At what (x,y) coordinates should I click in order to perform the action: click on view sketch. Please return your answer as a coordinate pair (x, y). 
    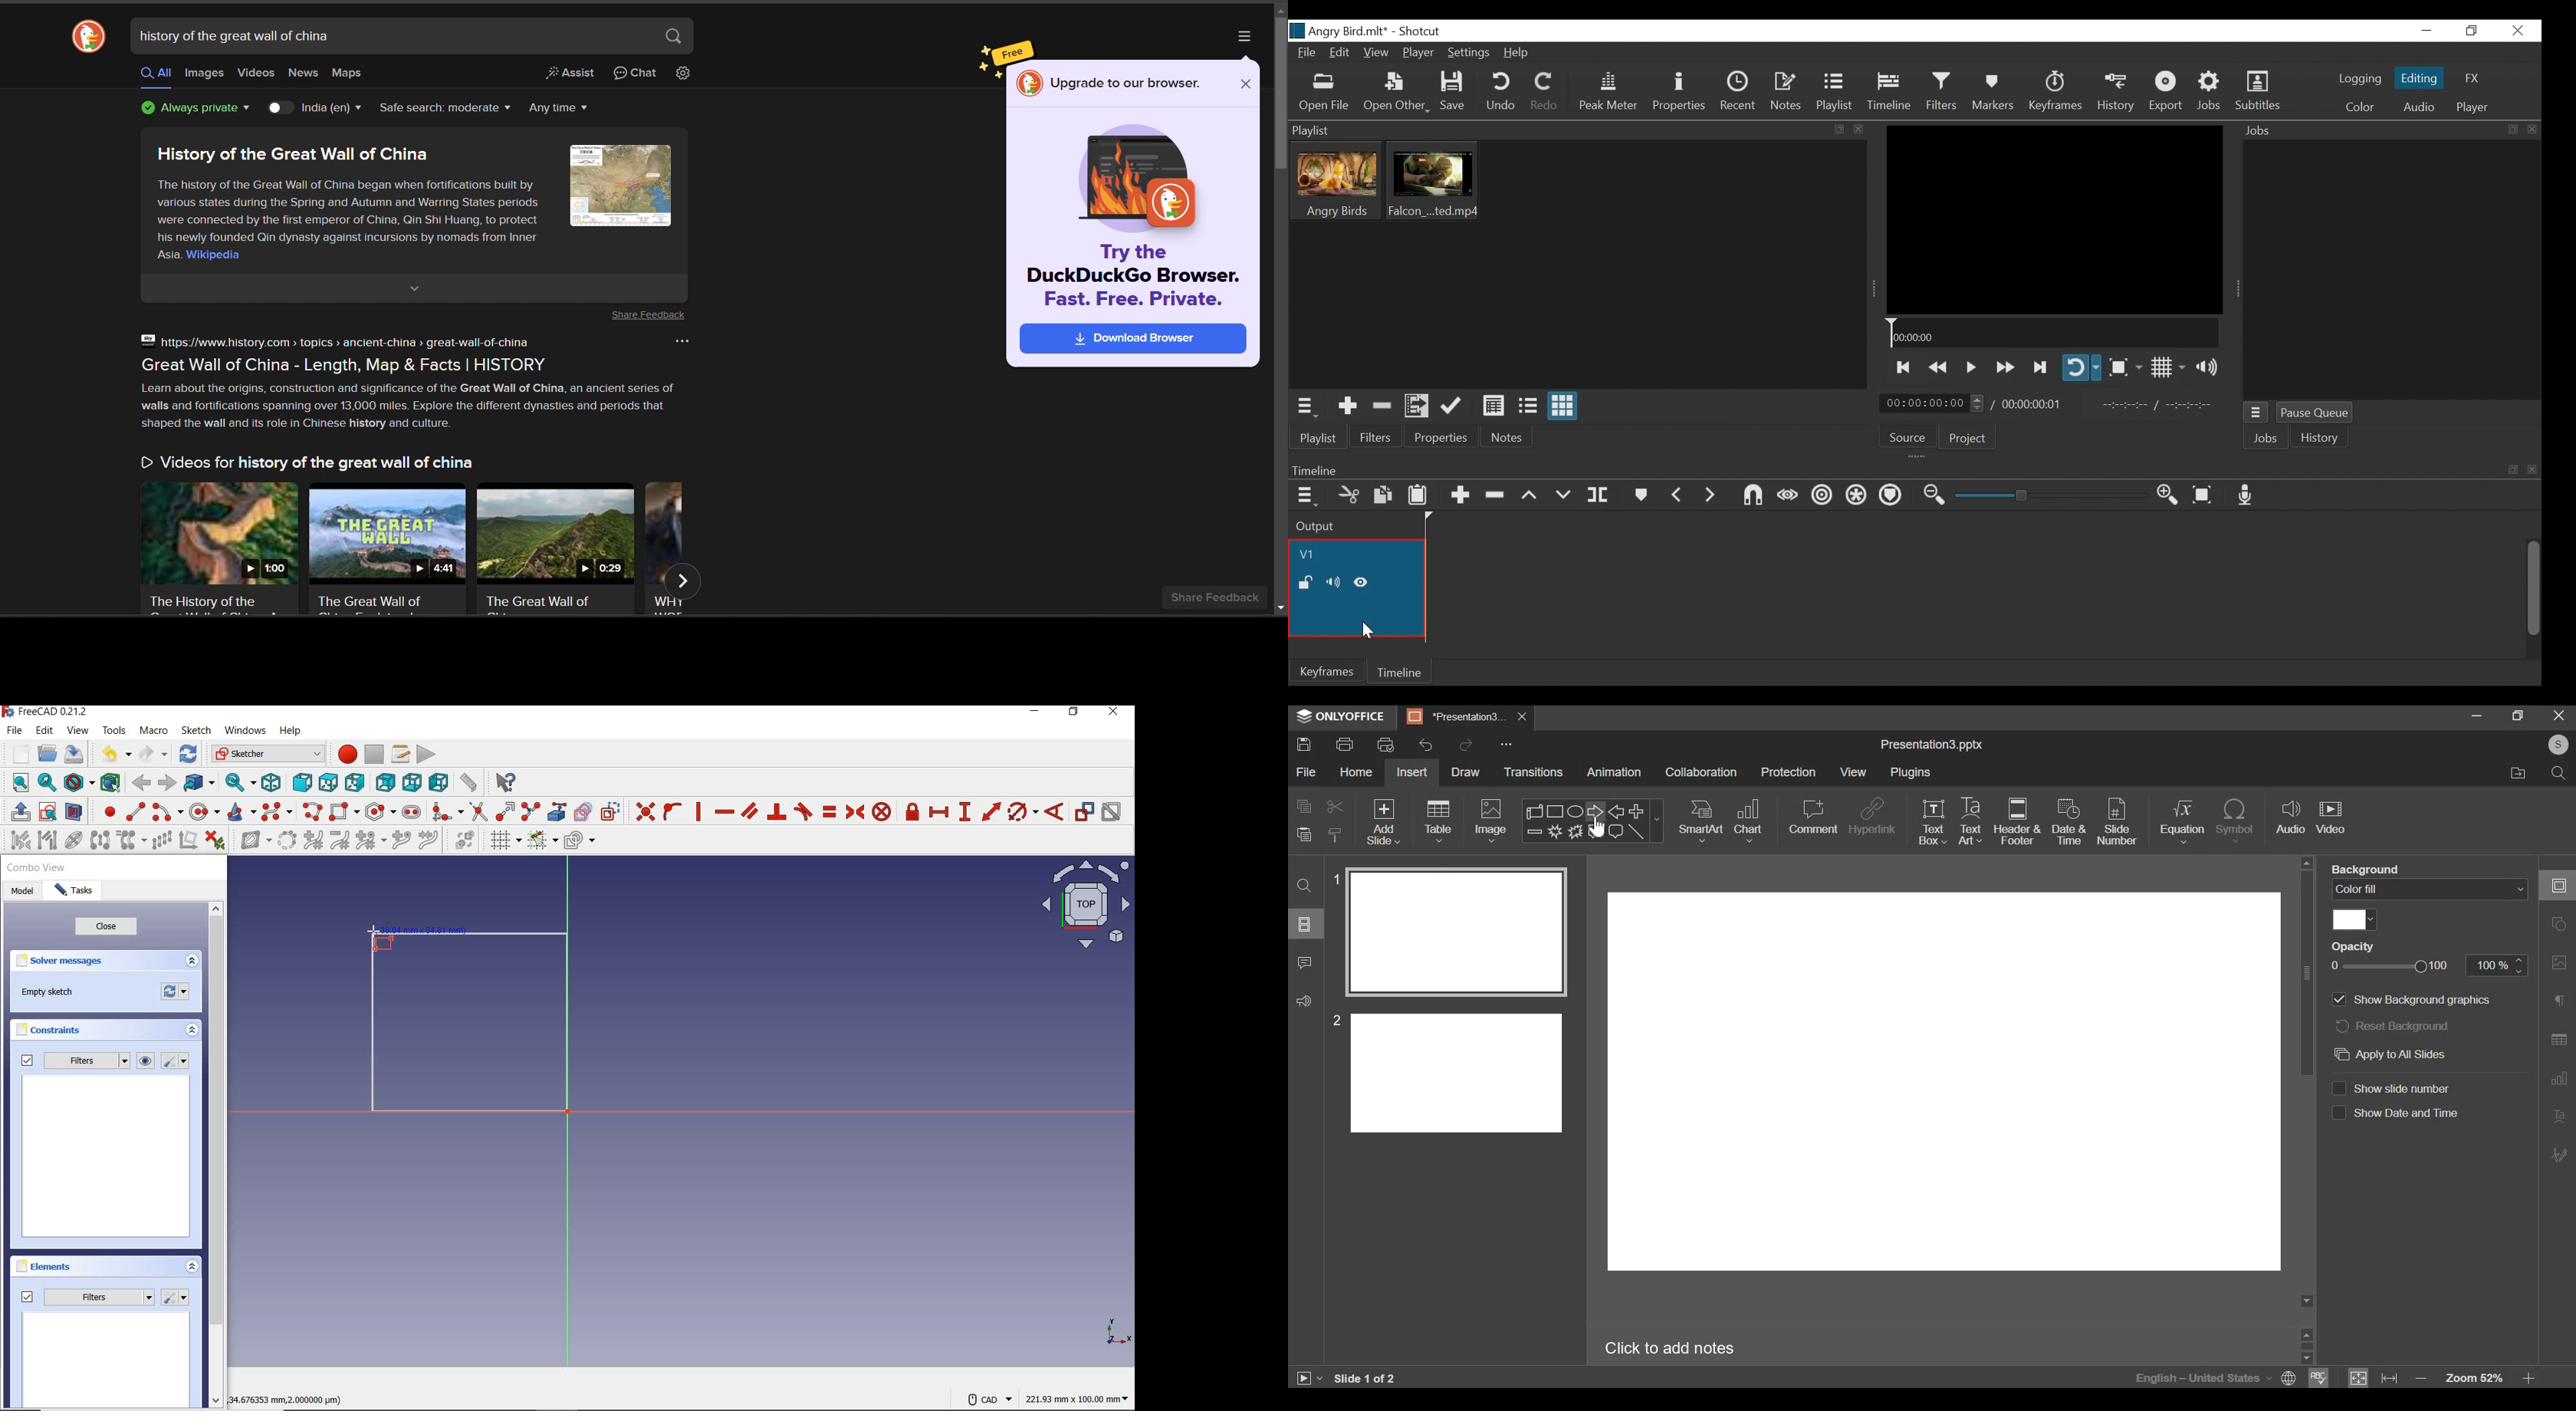
    Looking at the image, I should click on (48, 813).